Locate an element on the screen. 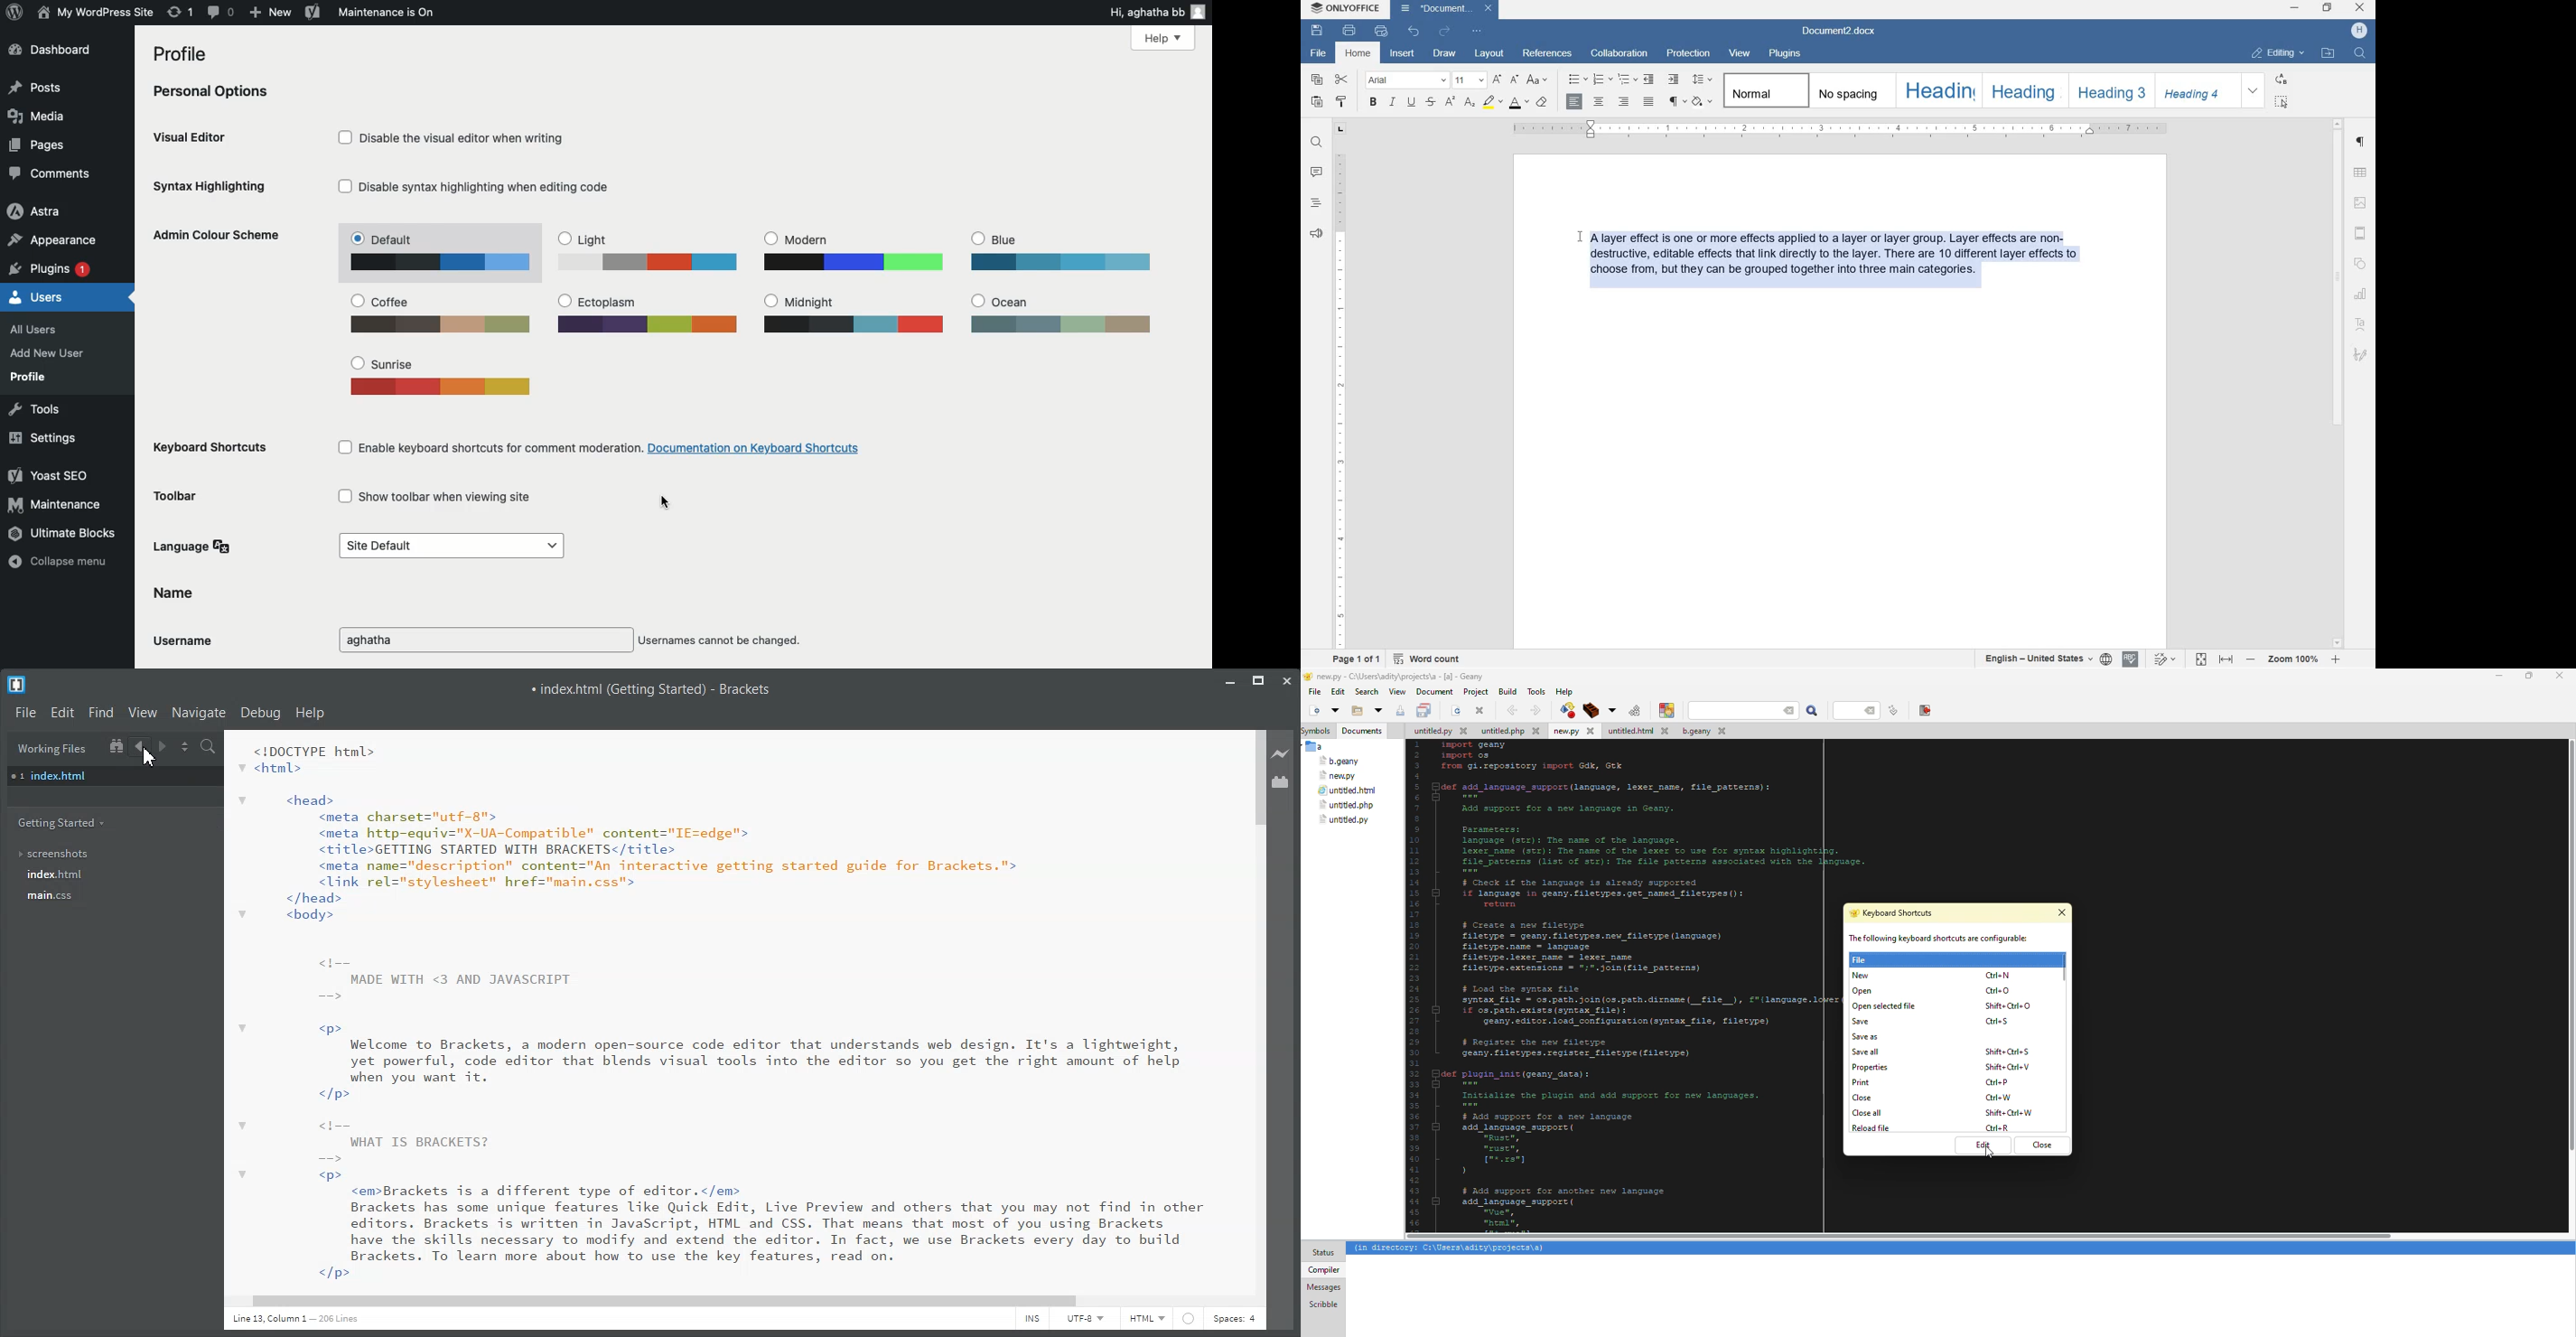 Image resolution: width=2576 pixels, height=1344 pixels. new is located at coordinates (1313, 711).